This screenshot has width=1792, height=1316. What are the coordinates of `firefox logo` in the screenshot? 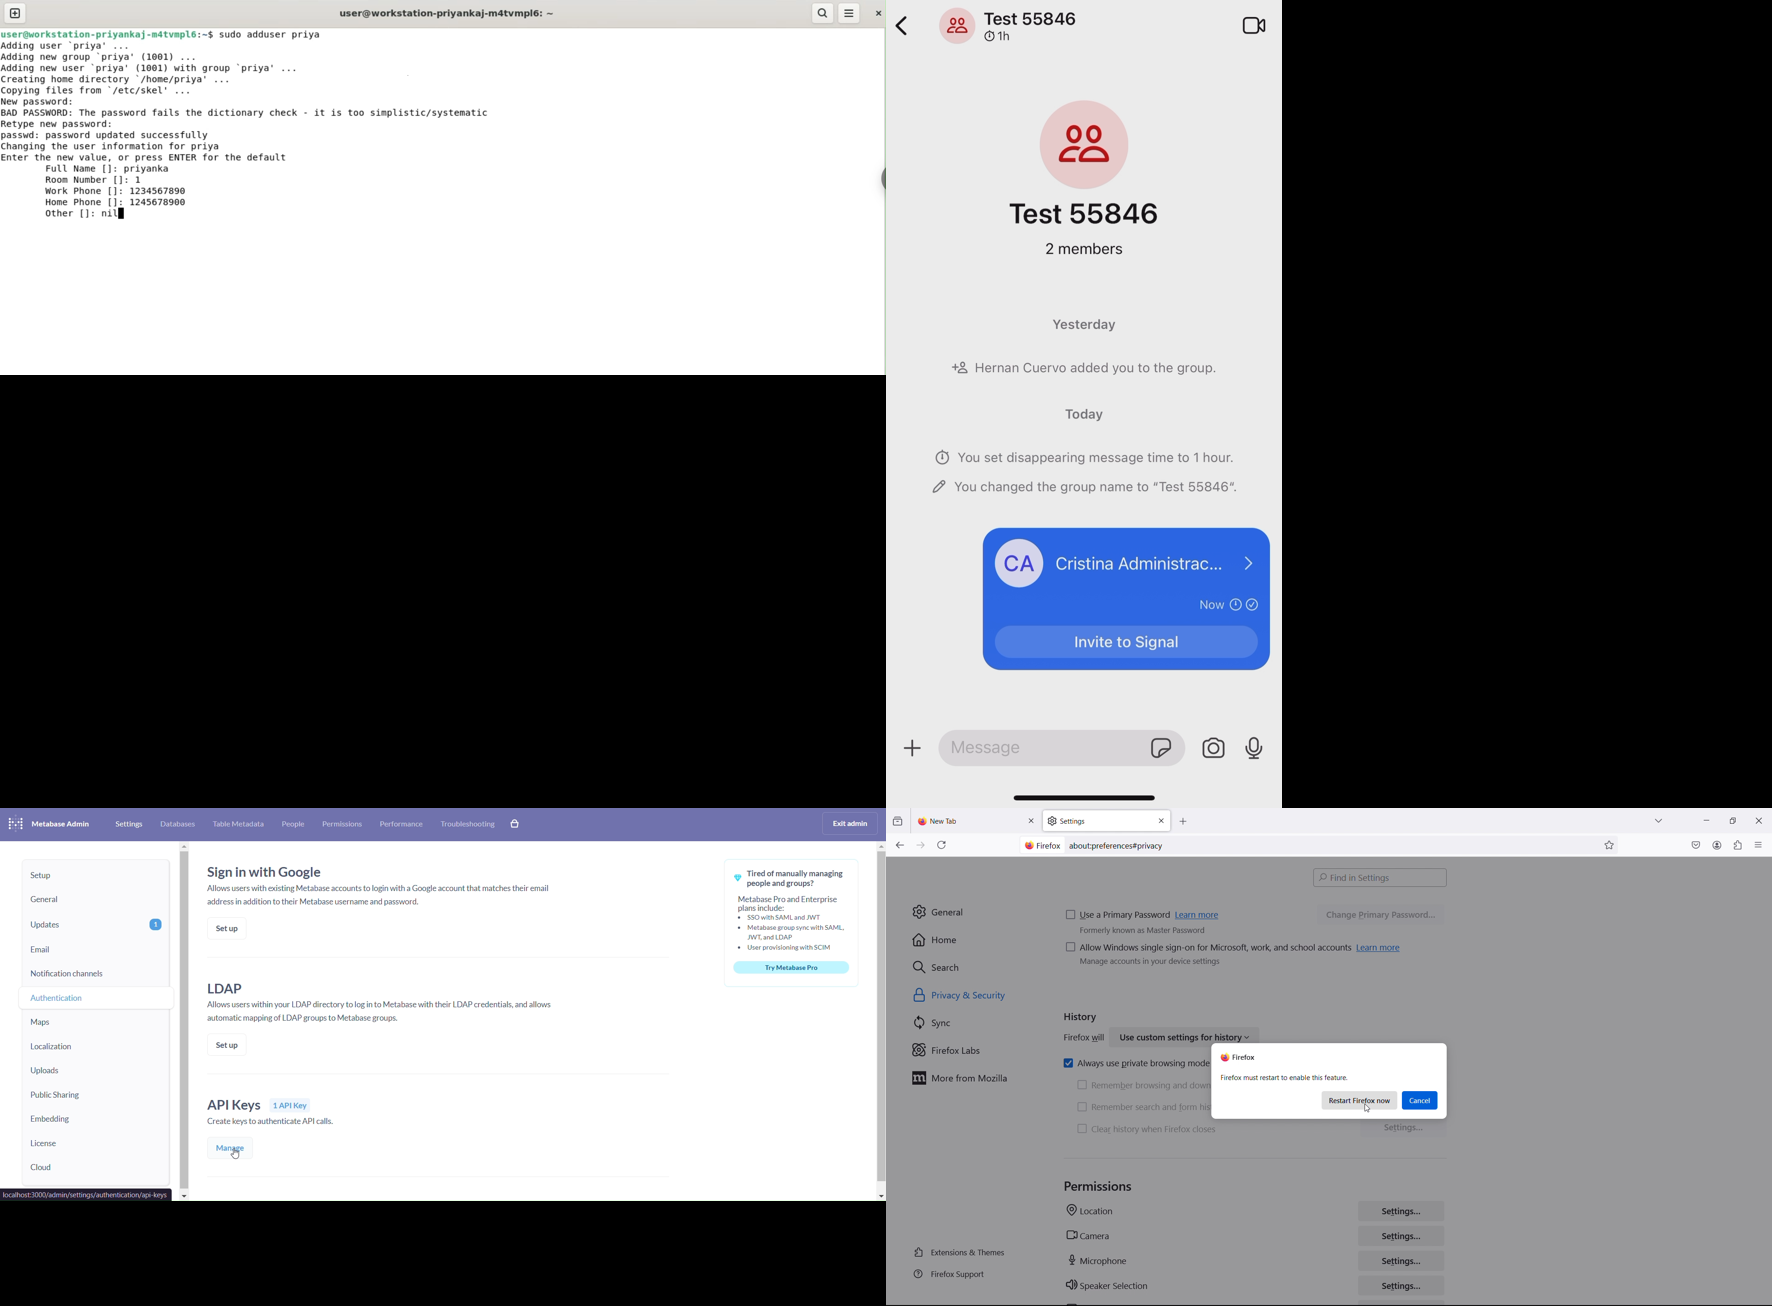 It's located at (1239, 1057).